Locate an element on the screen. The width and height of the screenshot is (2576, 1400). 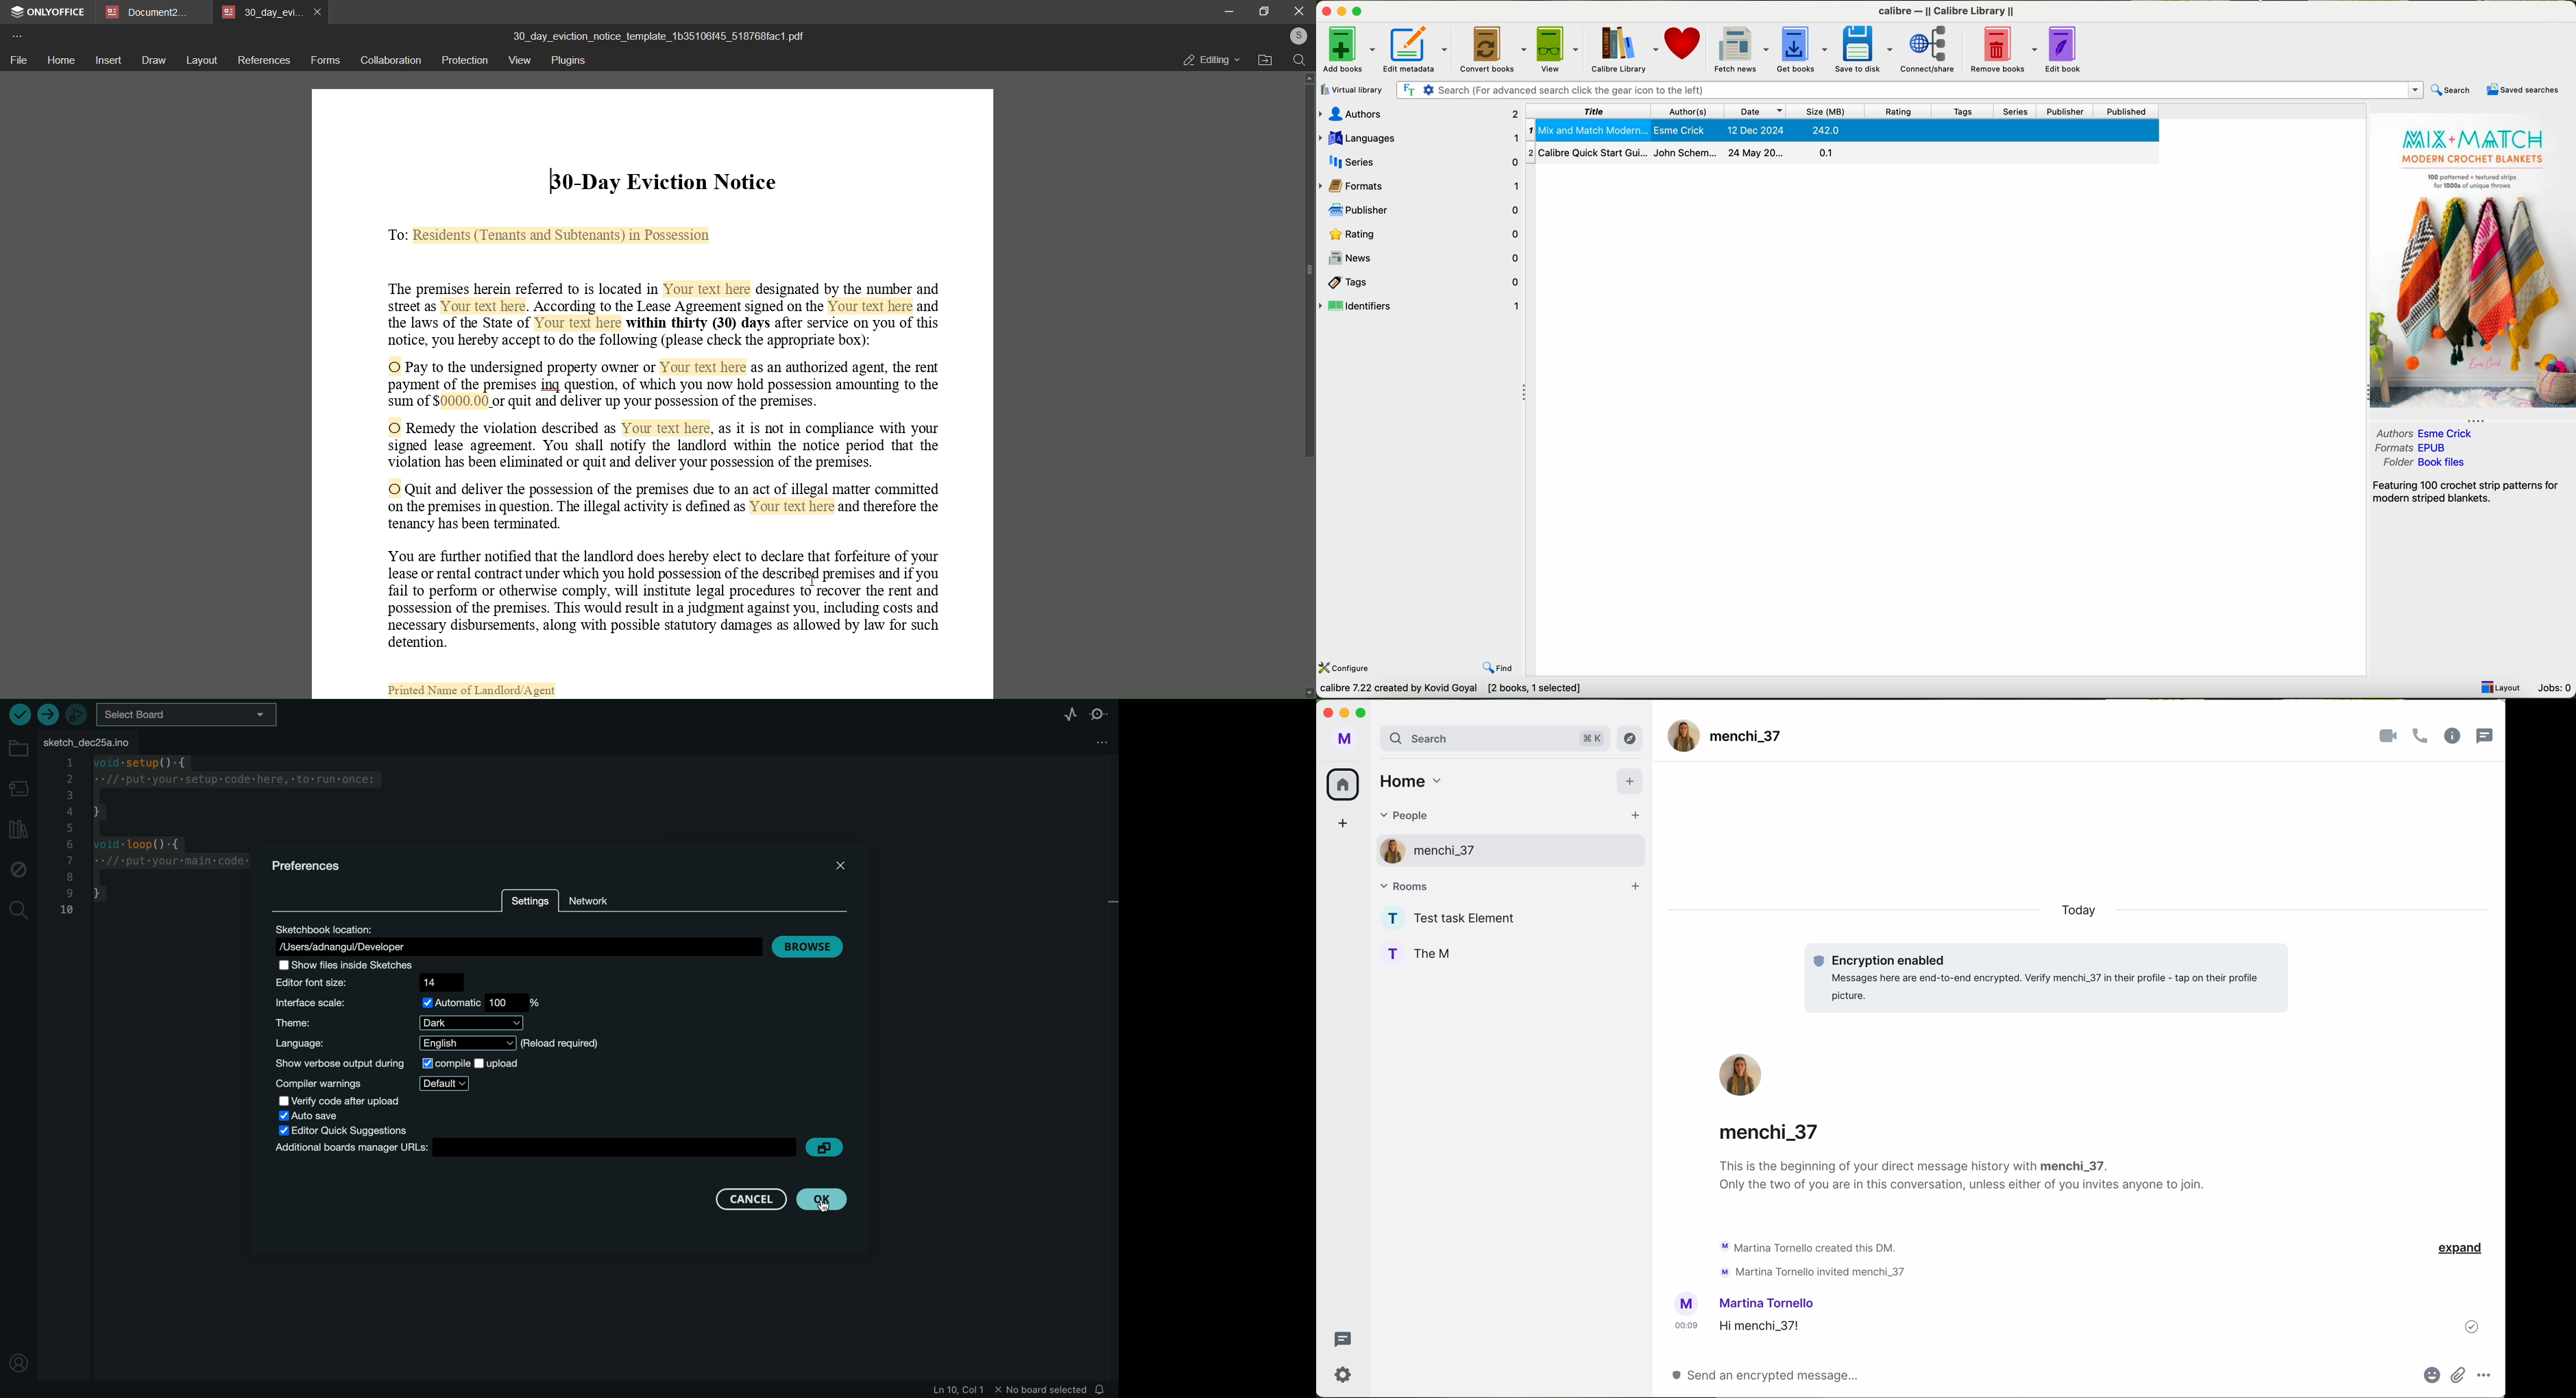
publisher is located at coordinates (2065, 112).